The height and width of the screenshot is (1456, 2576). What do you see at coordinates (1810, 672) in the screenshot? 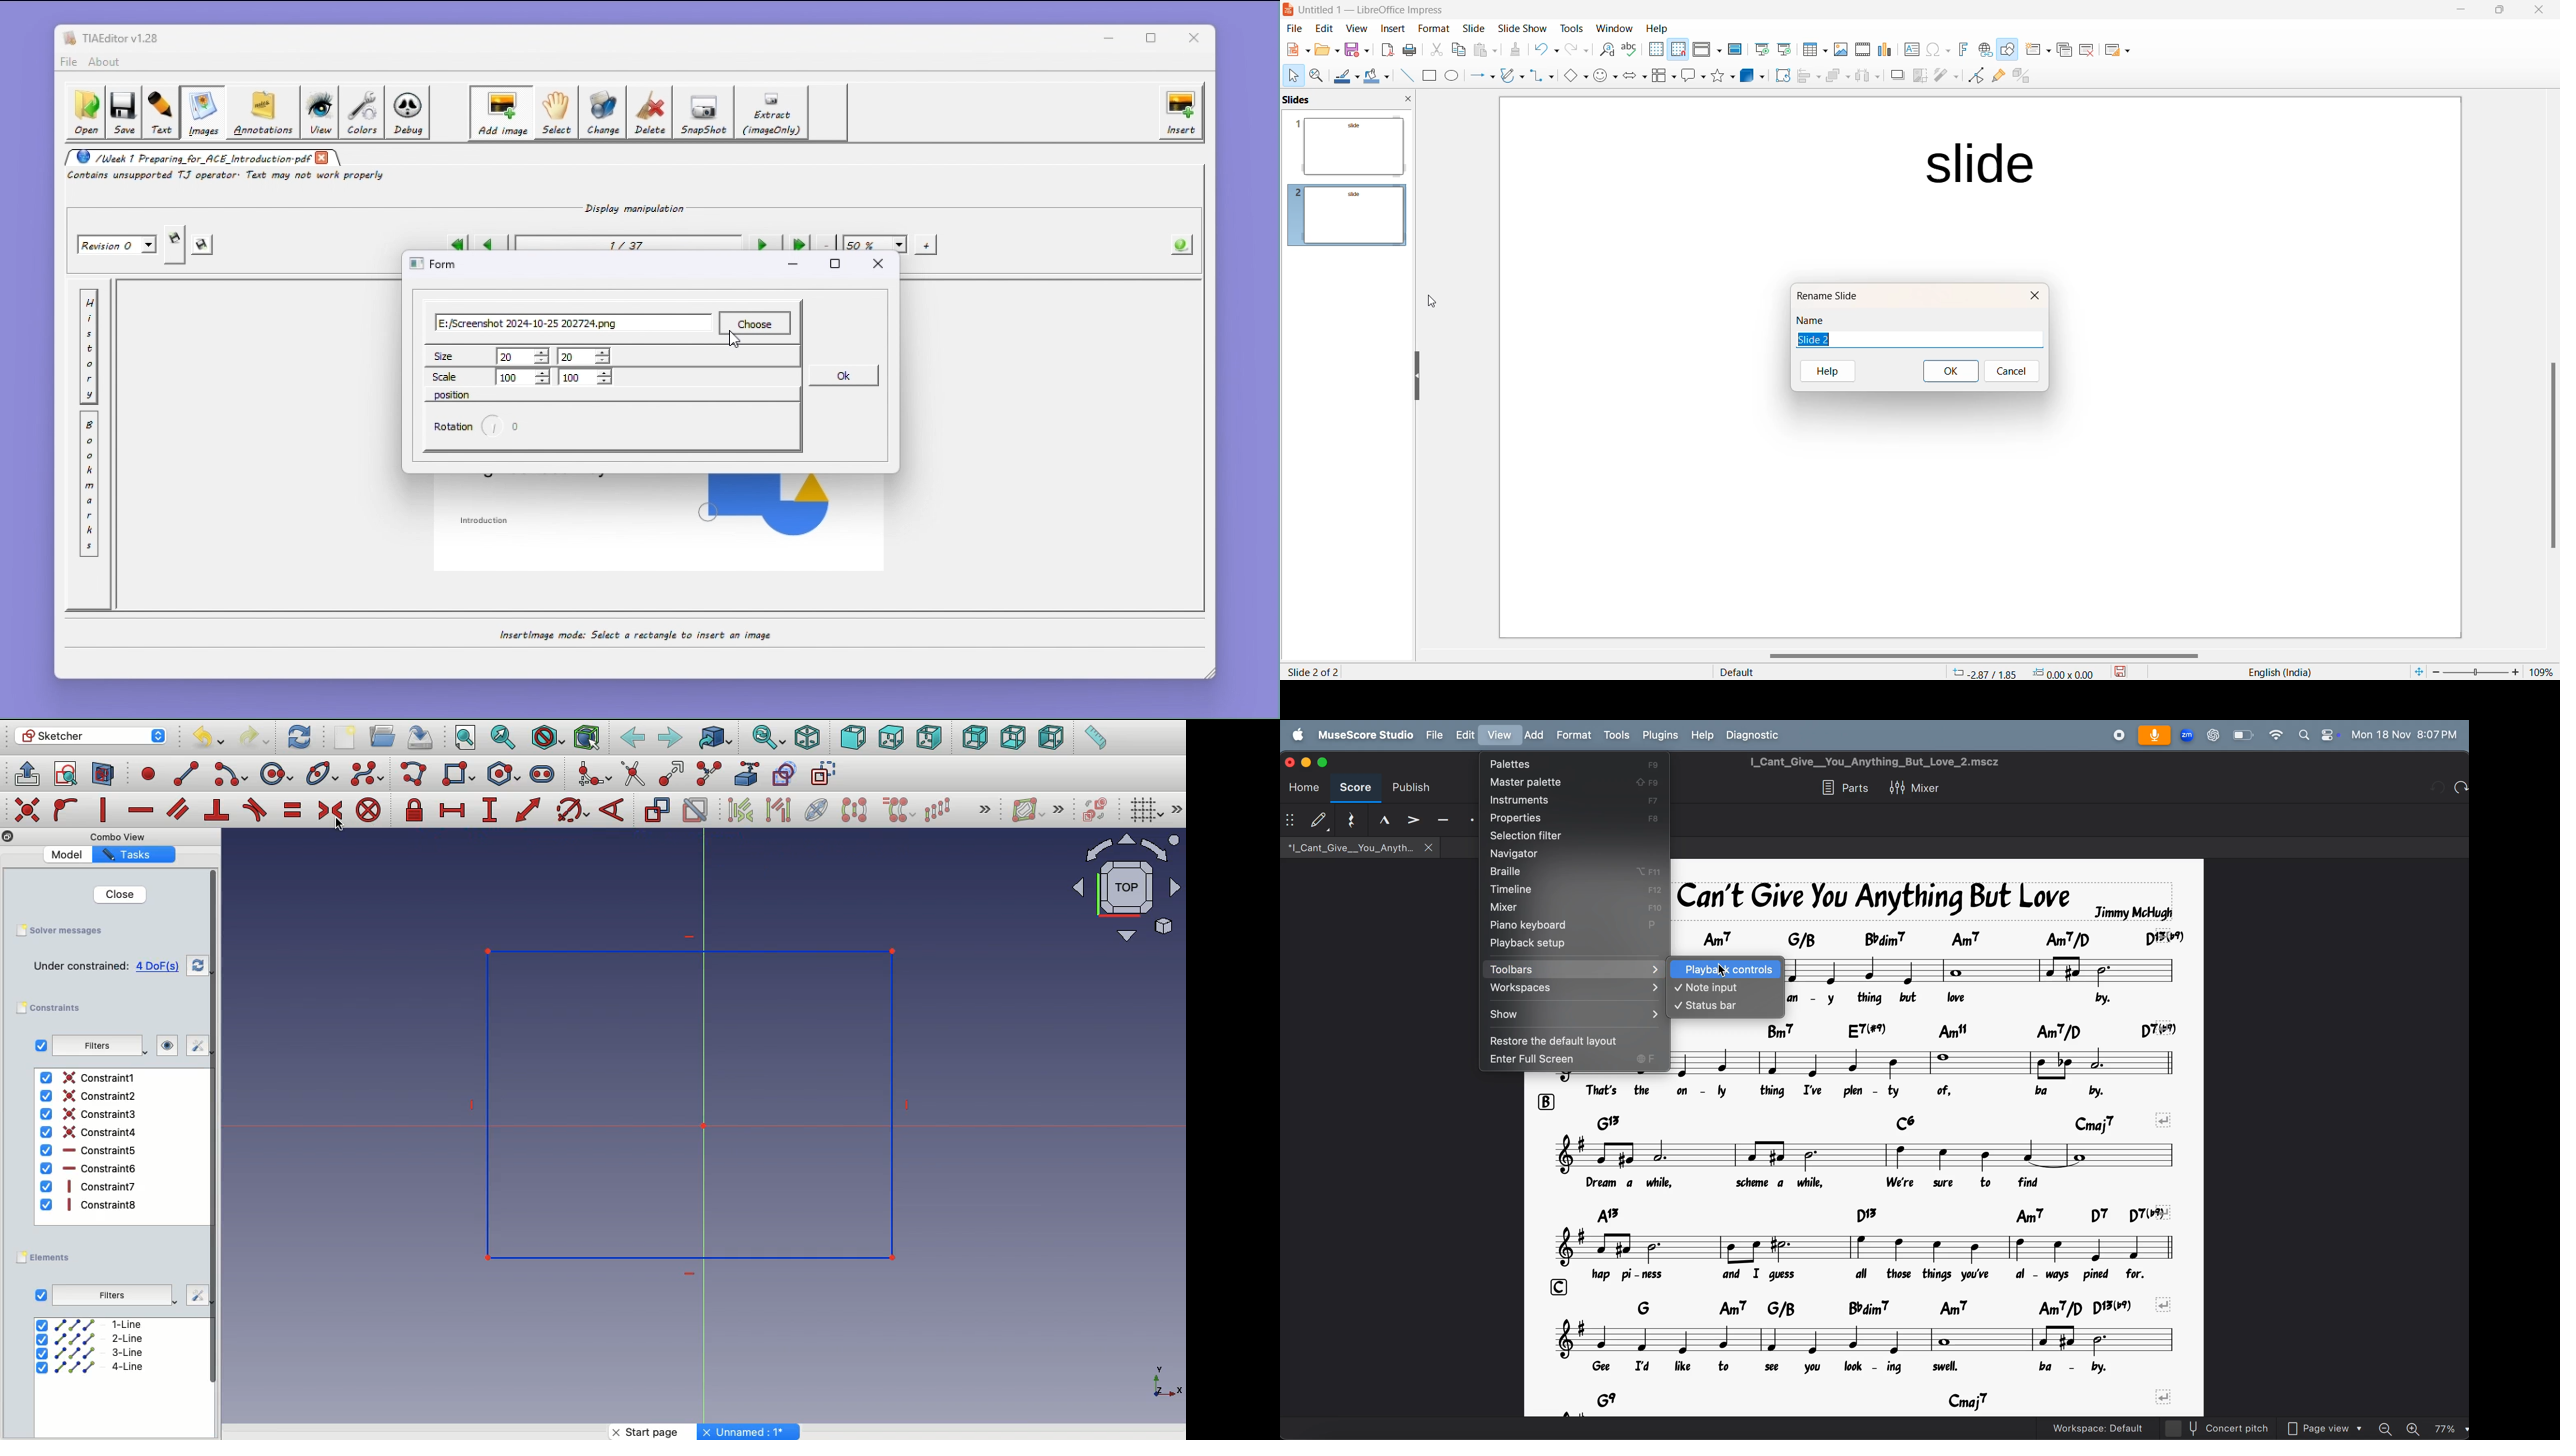
I see `display type` at bounding box center [1810, 672].